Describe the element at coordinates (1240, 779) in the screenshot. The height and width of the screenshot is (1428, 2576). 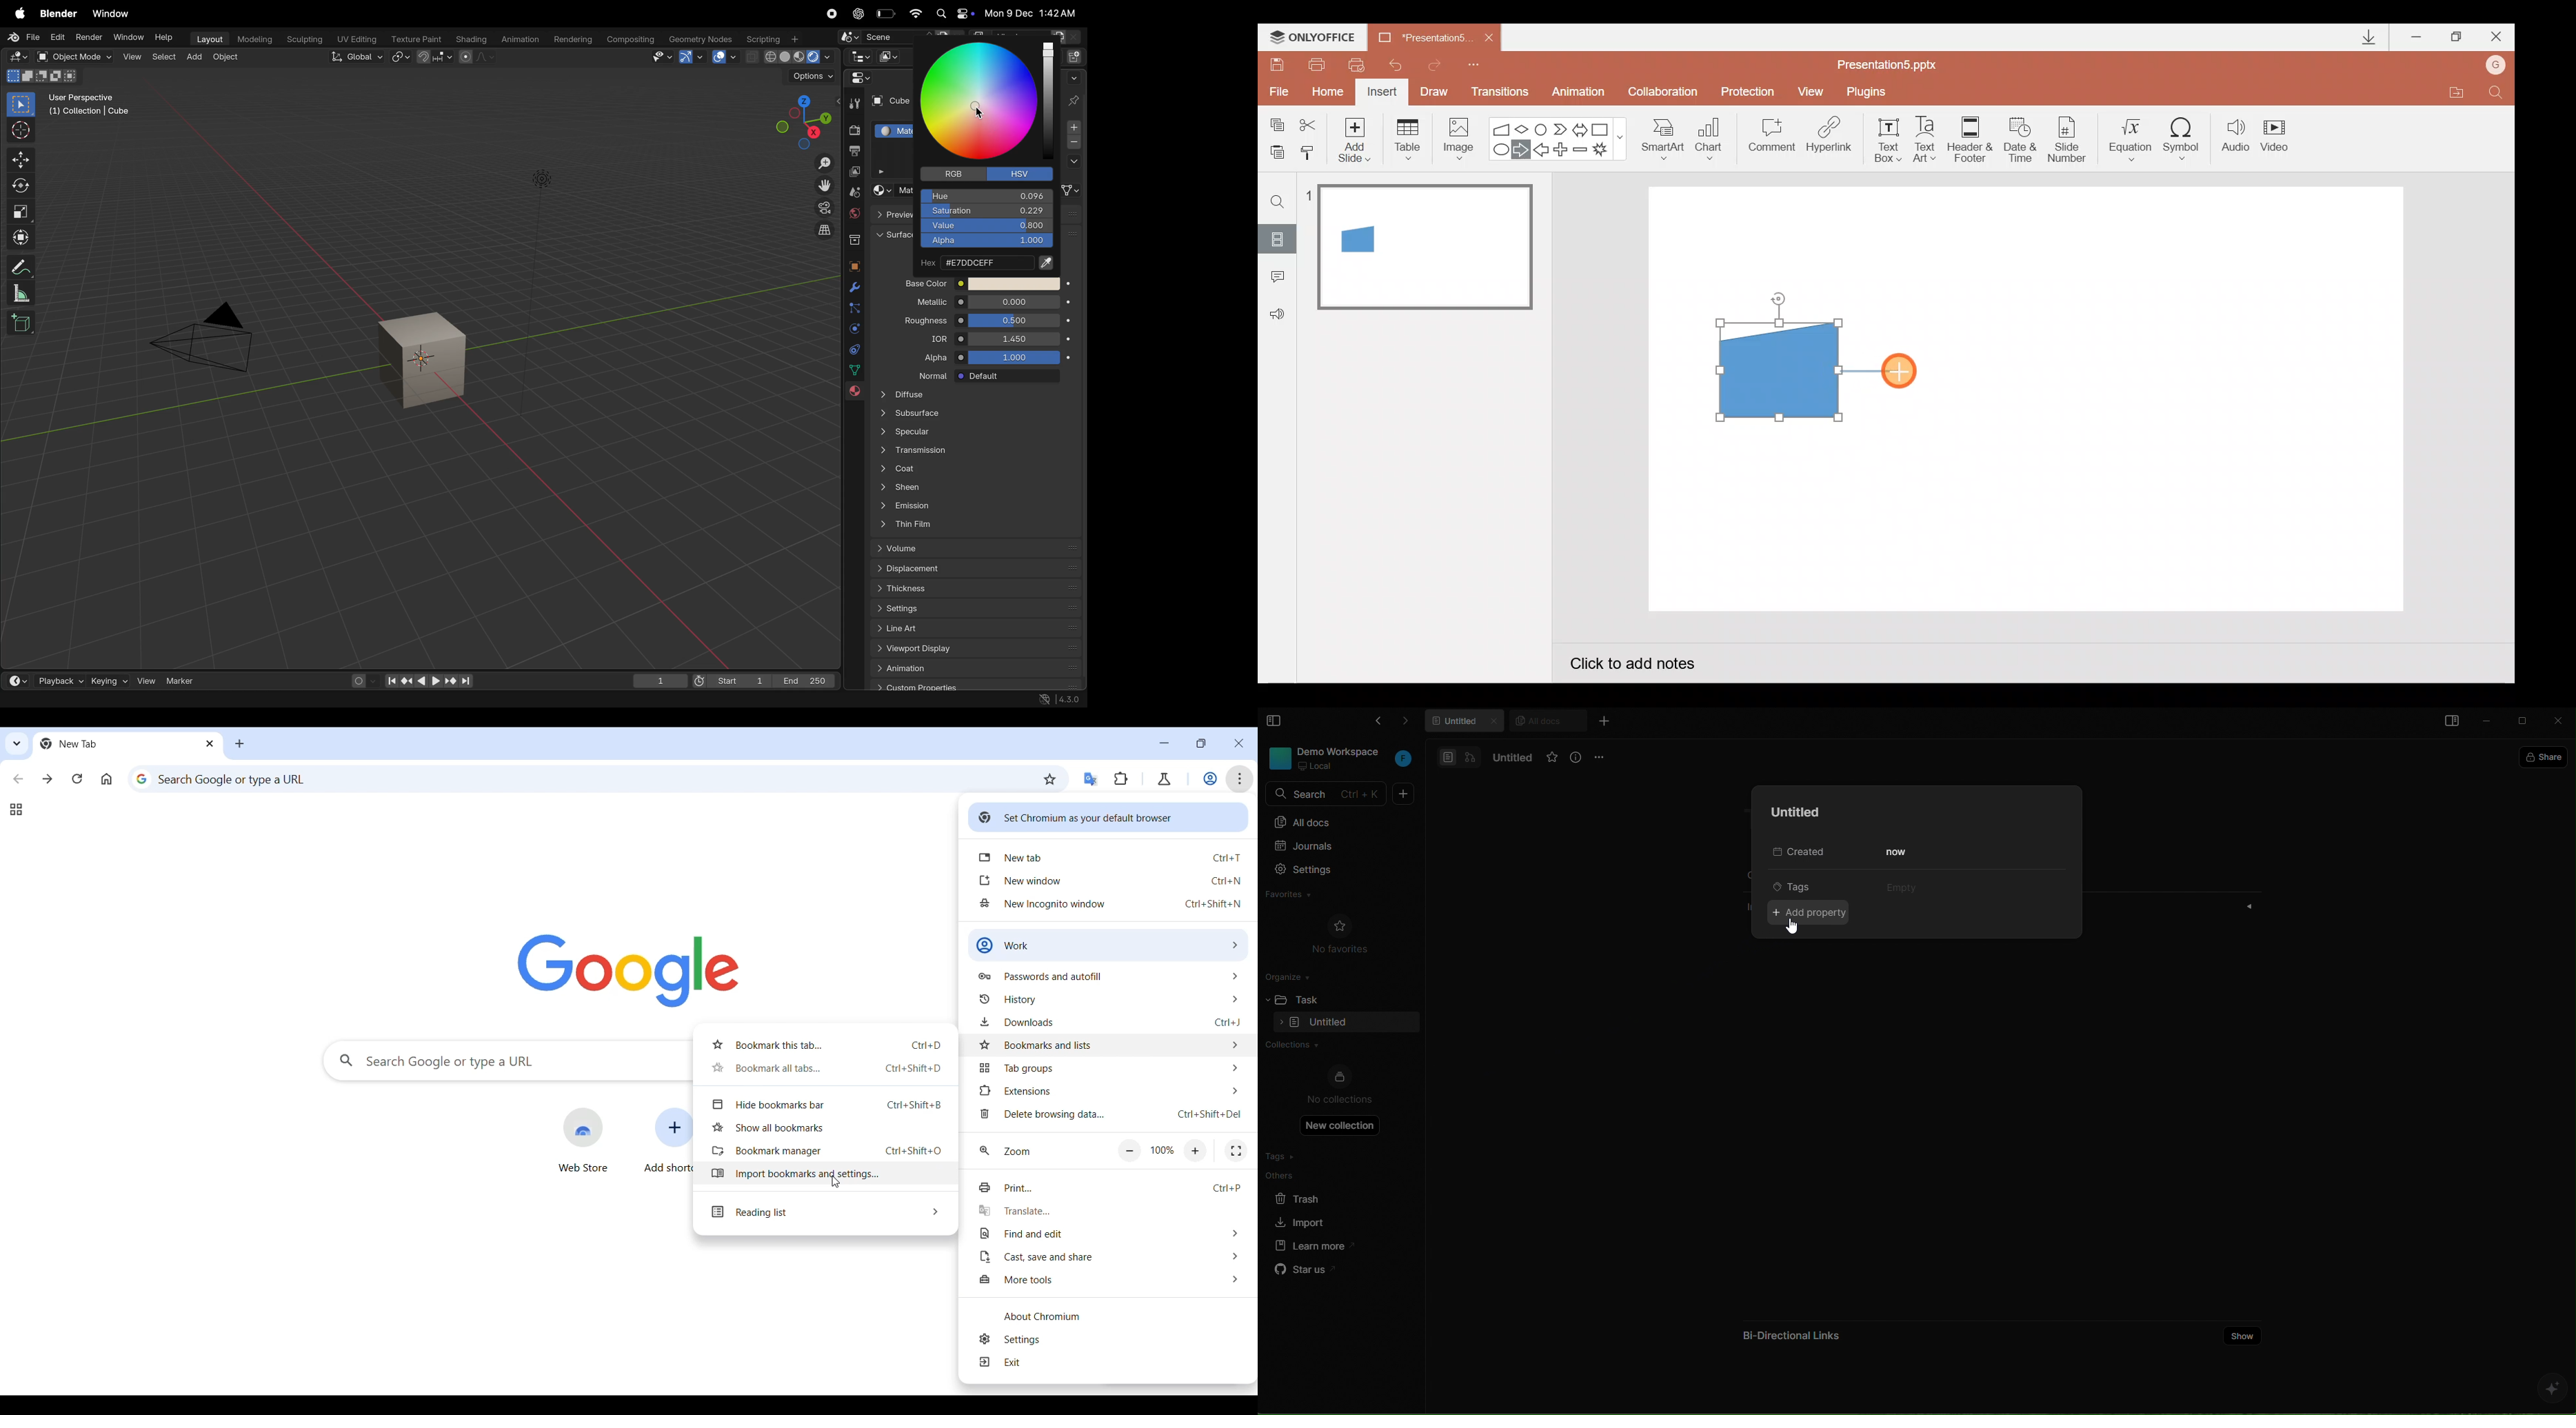
I see `Customize and control Chromium highlighted` at that location.